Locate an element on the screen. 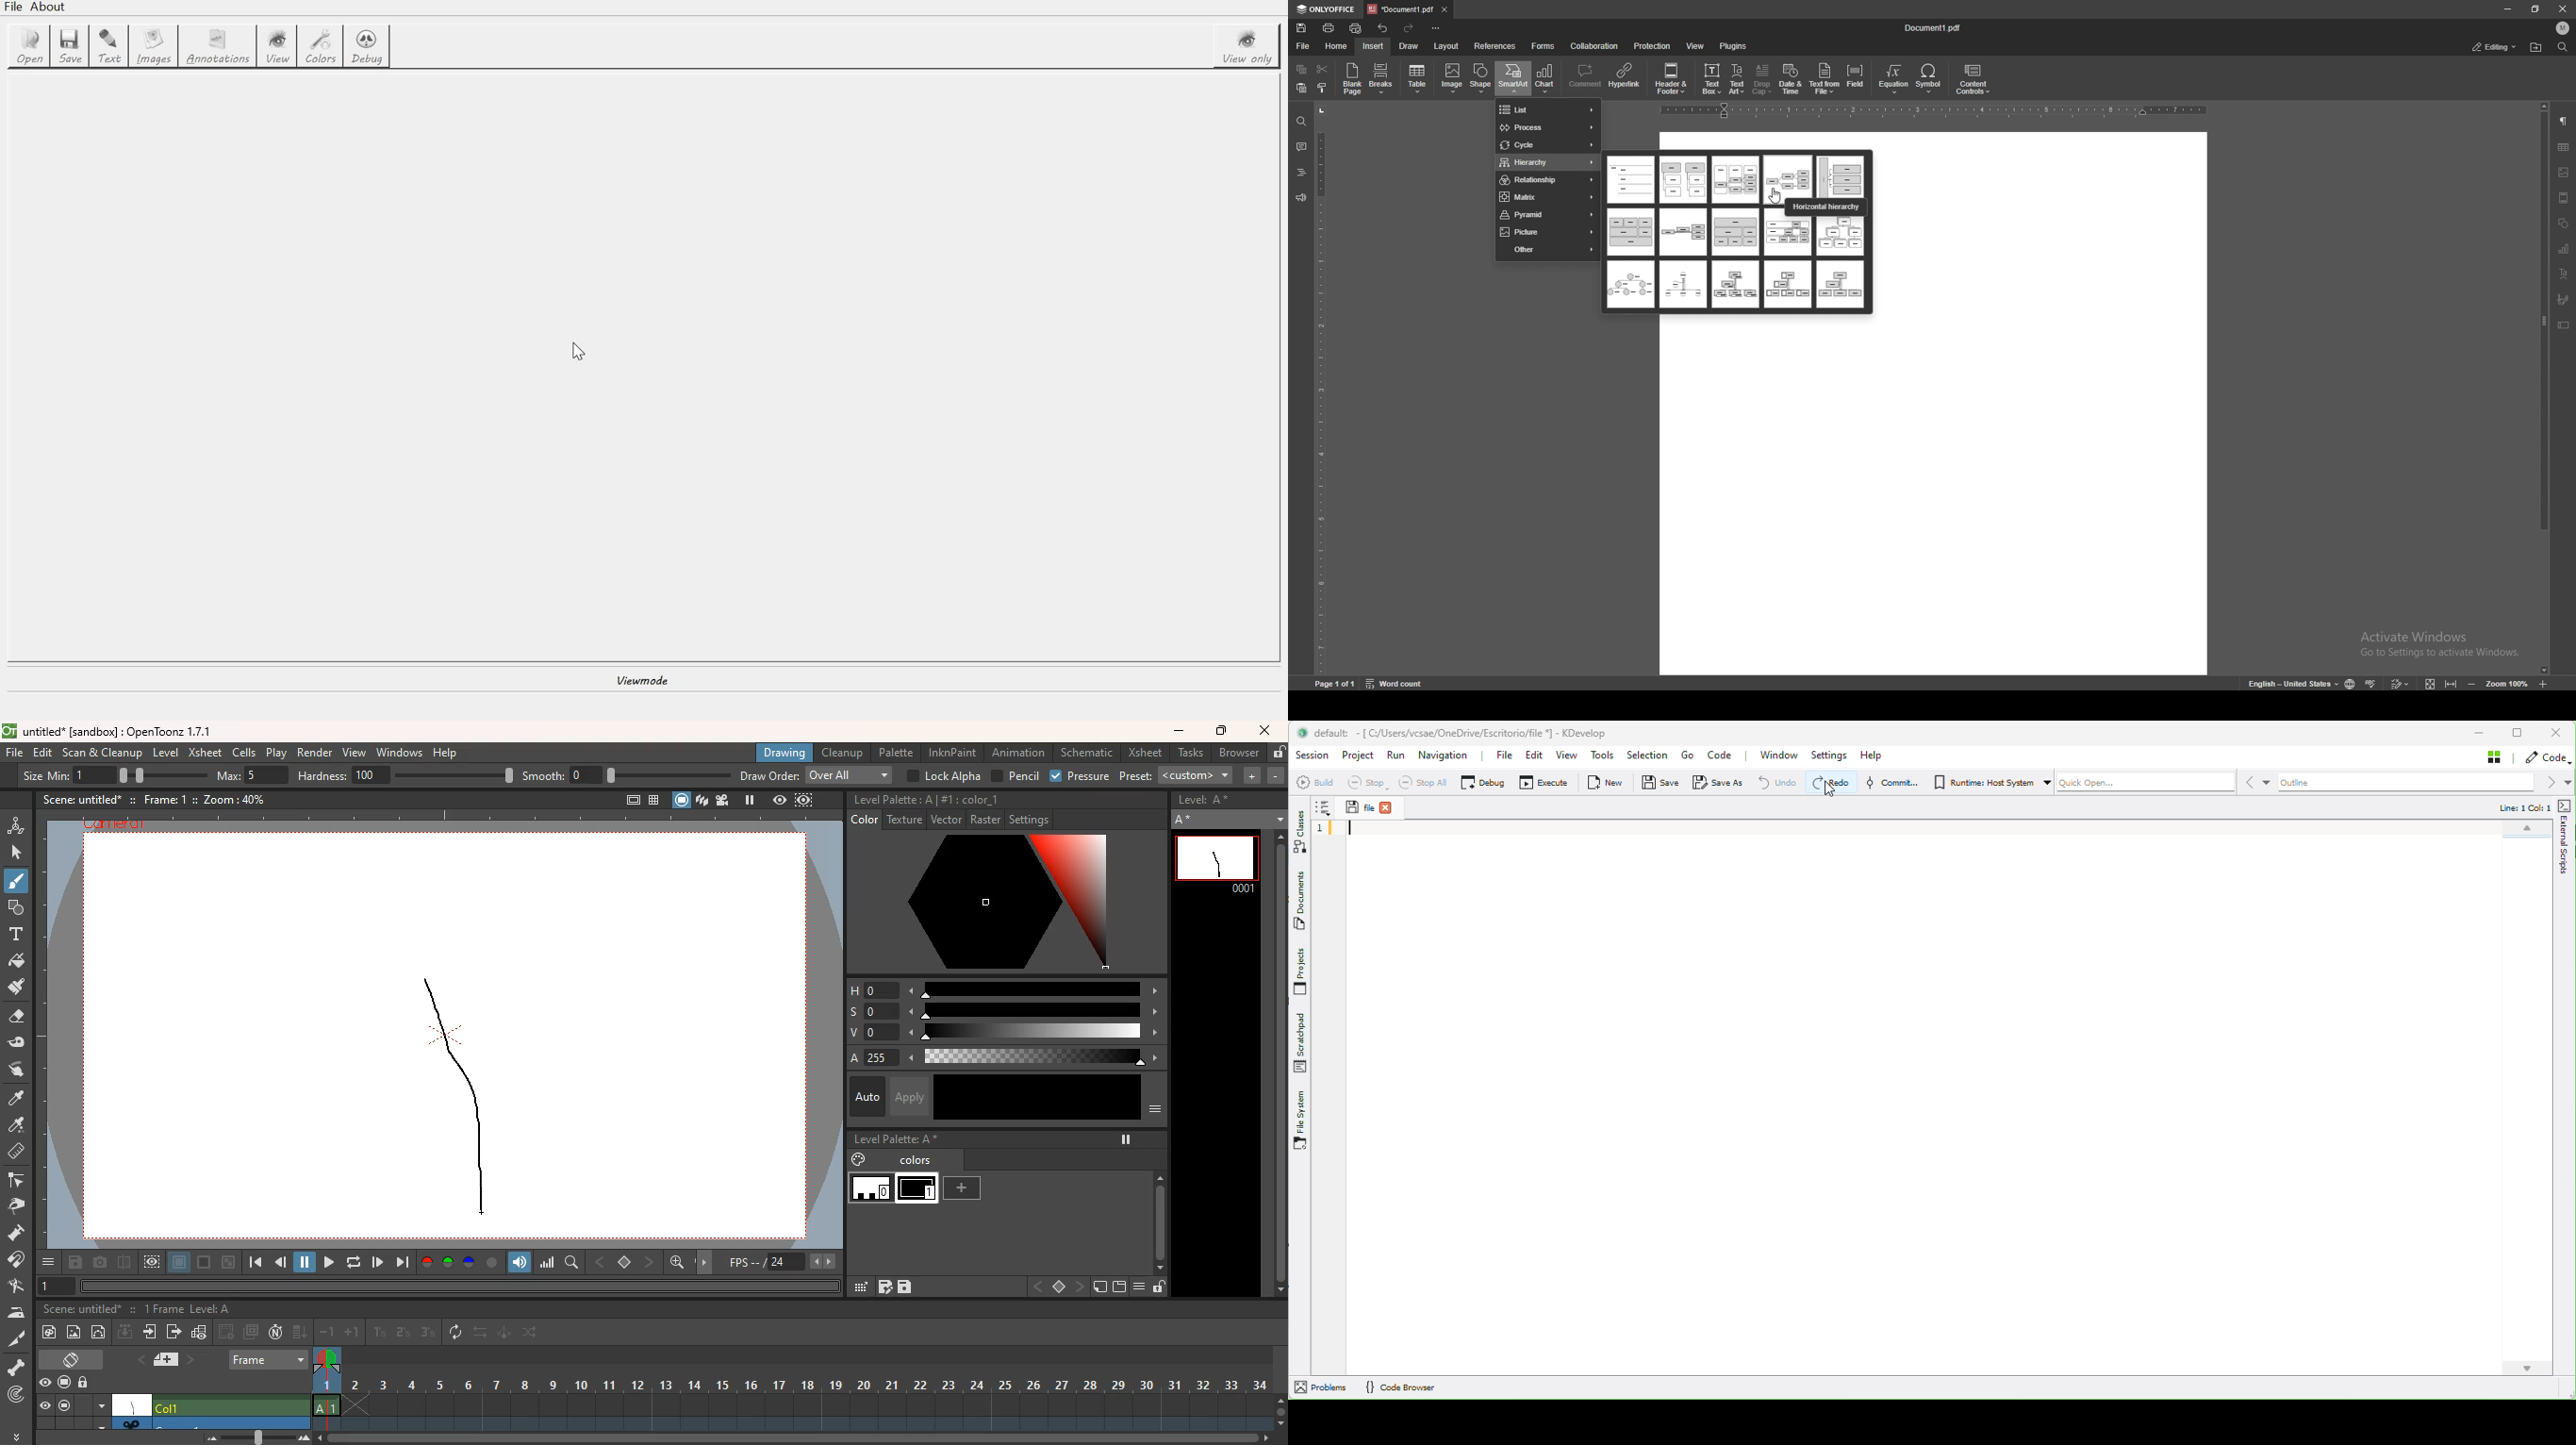 The image size is (2576, 1456). close is located at coordinates (2563, 8).